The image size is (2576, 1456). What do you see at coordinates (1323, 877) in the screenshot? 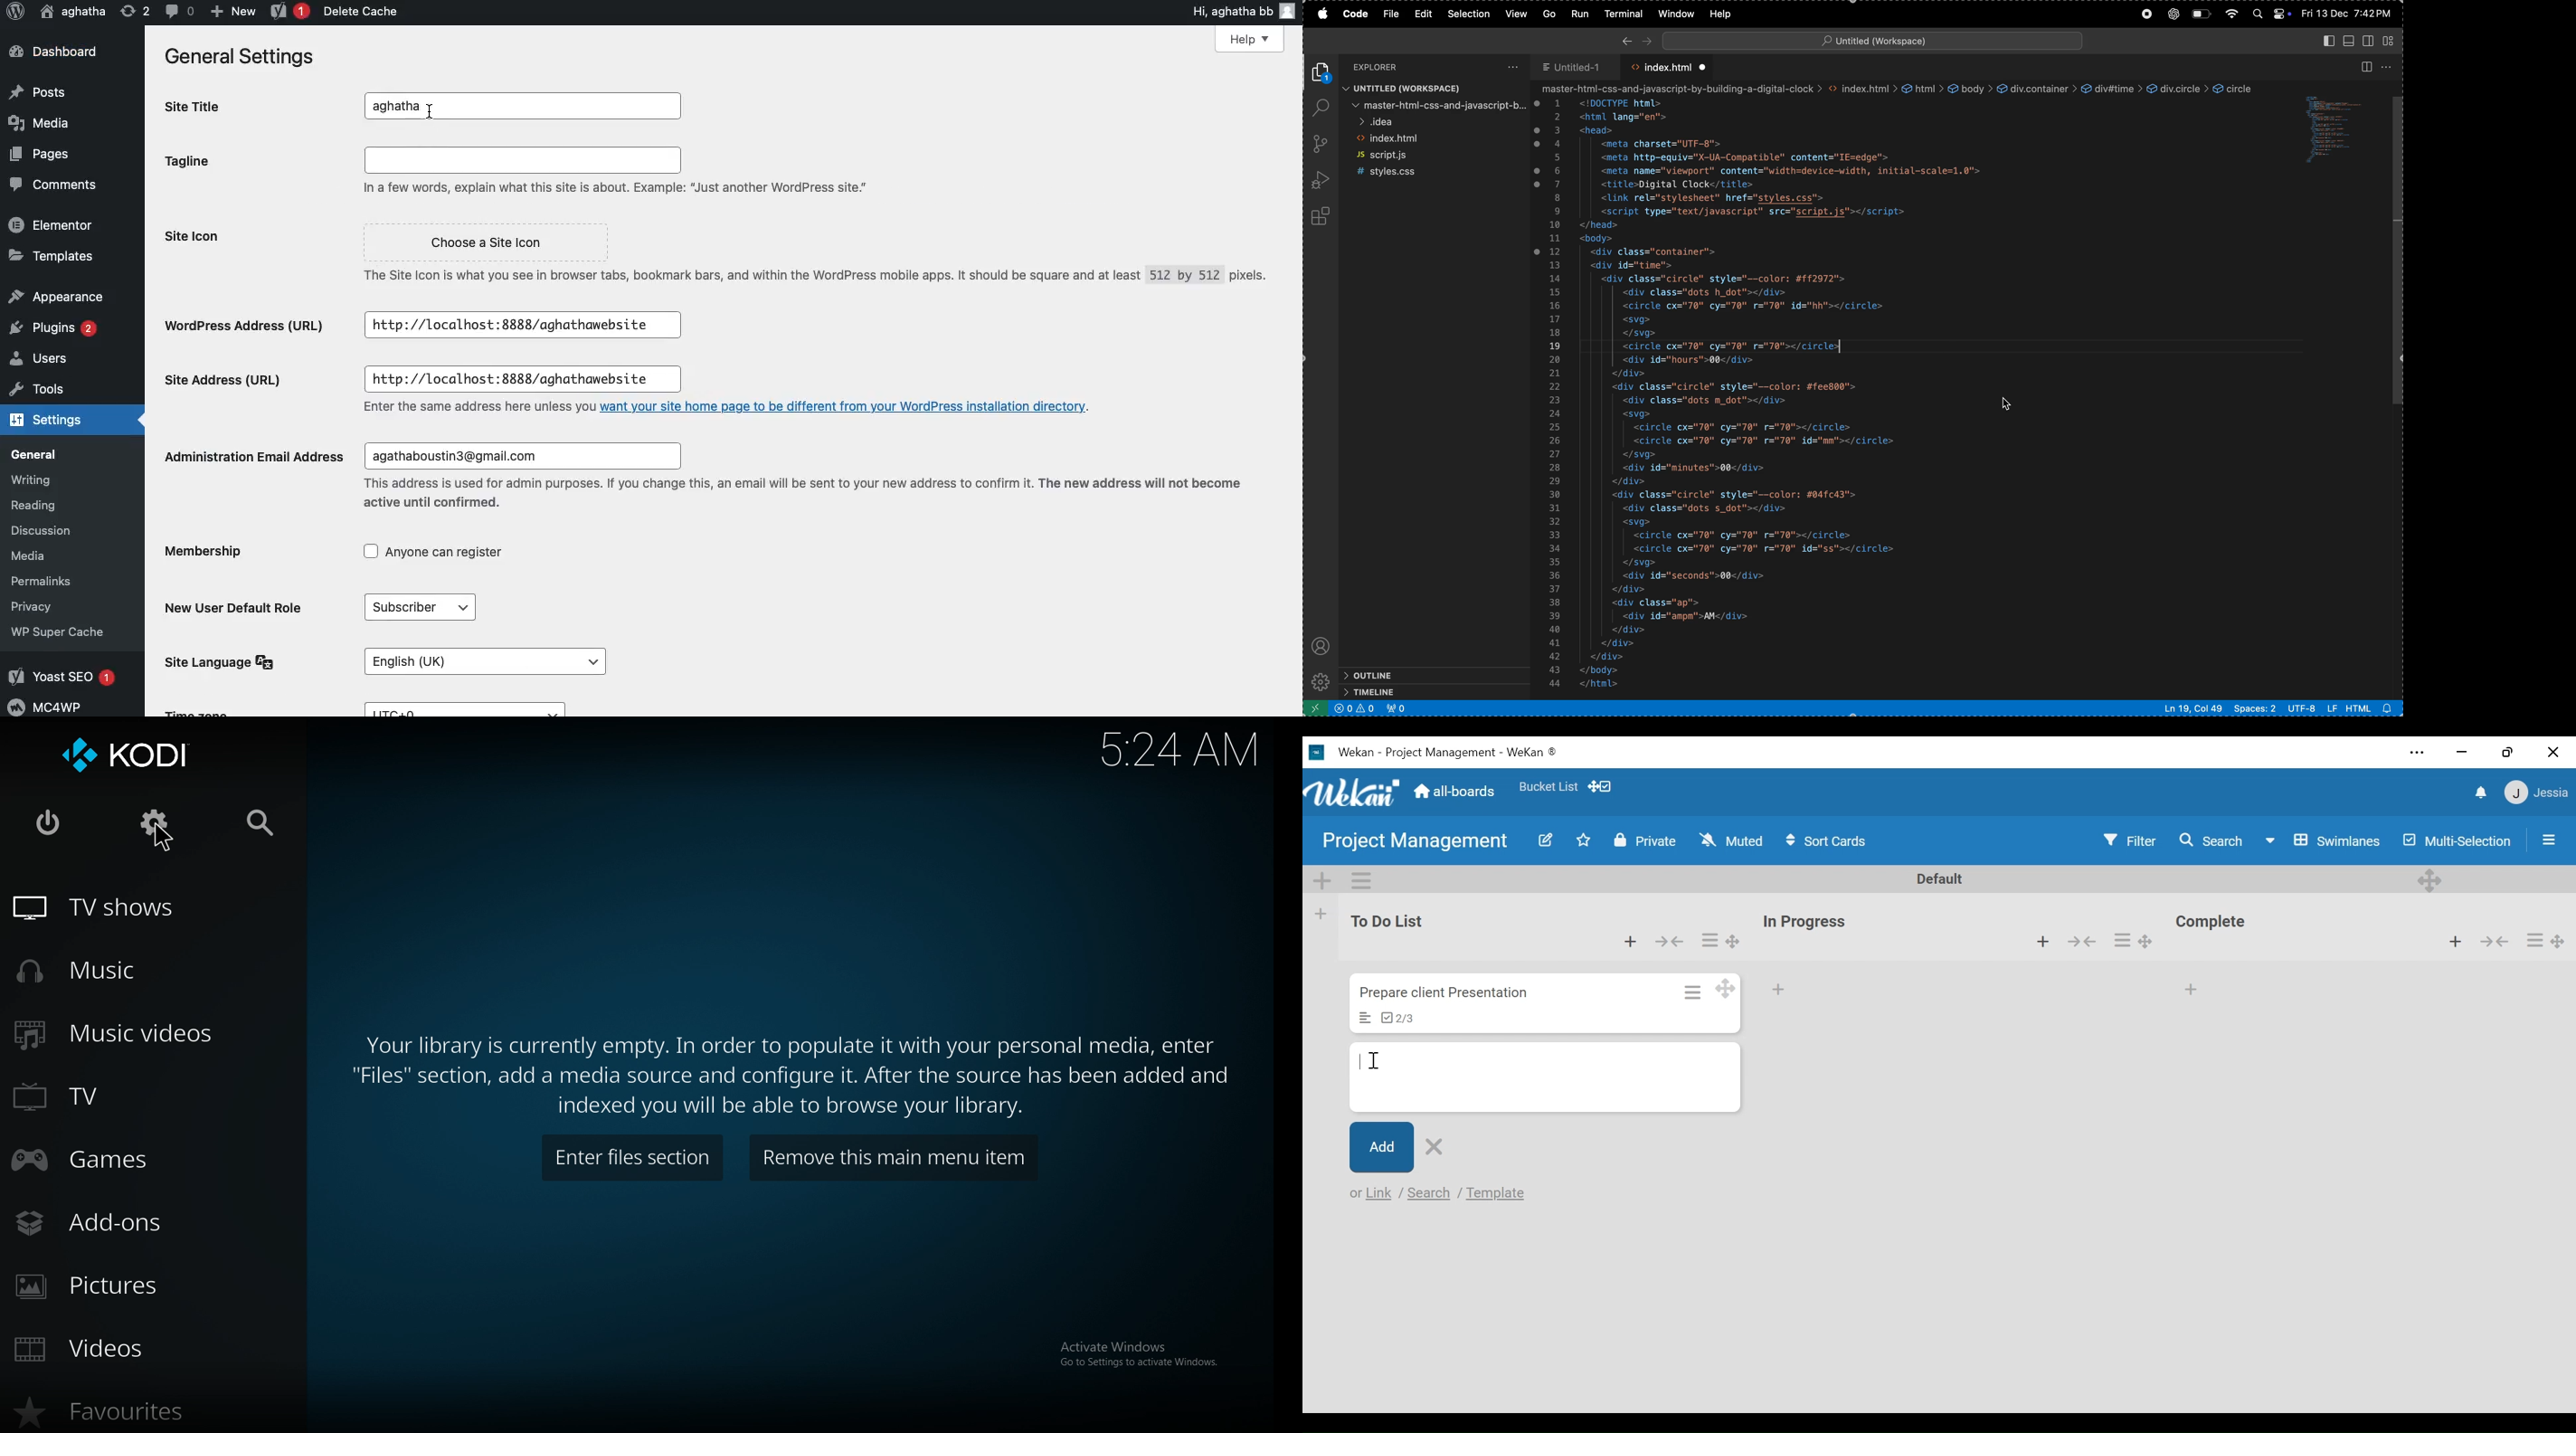
I see `Add Swimlane` at bounding box center [1323, 877].